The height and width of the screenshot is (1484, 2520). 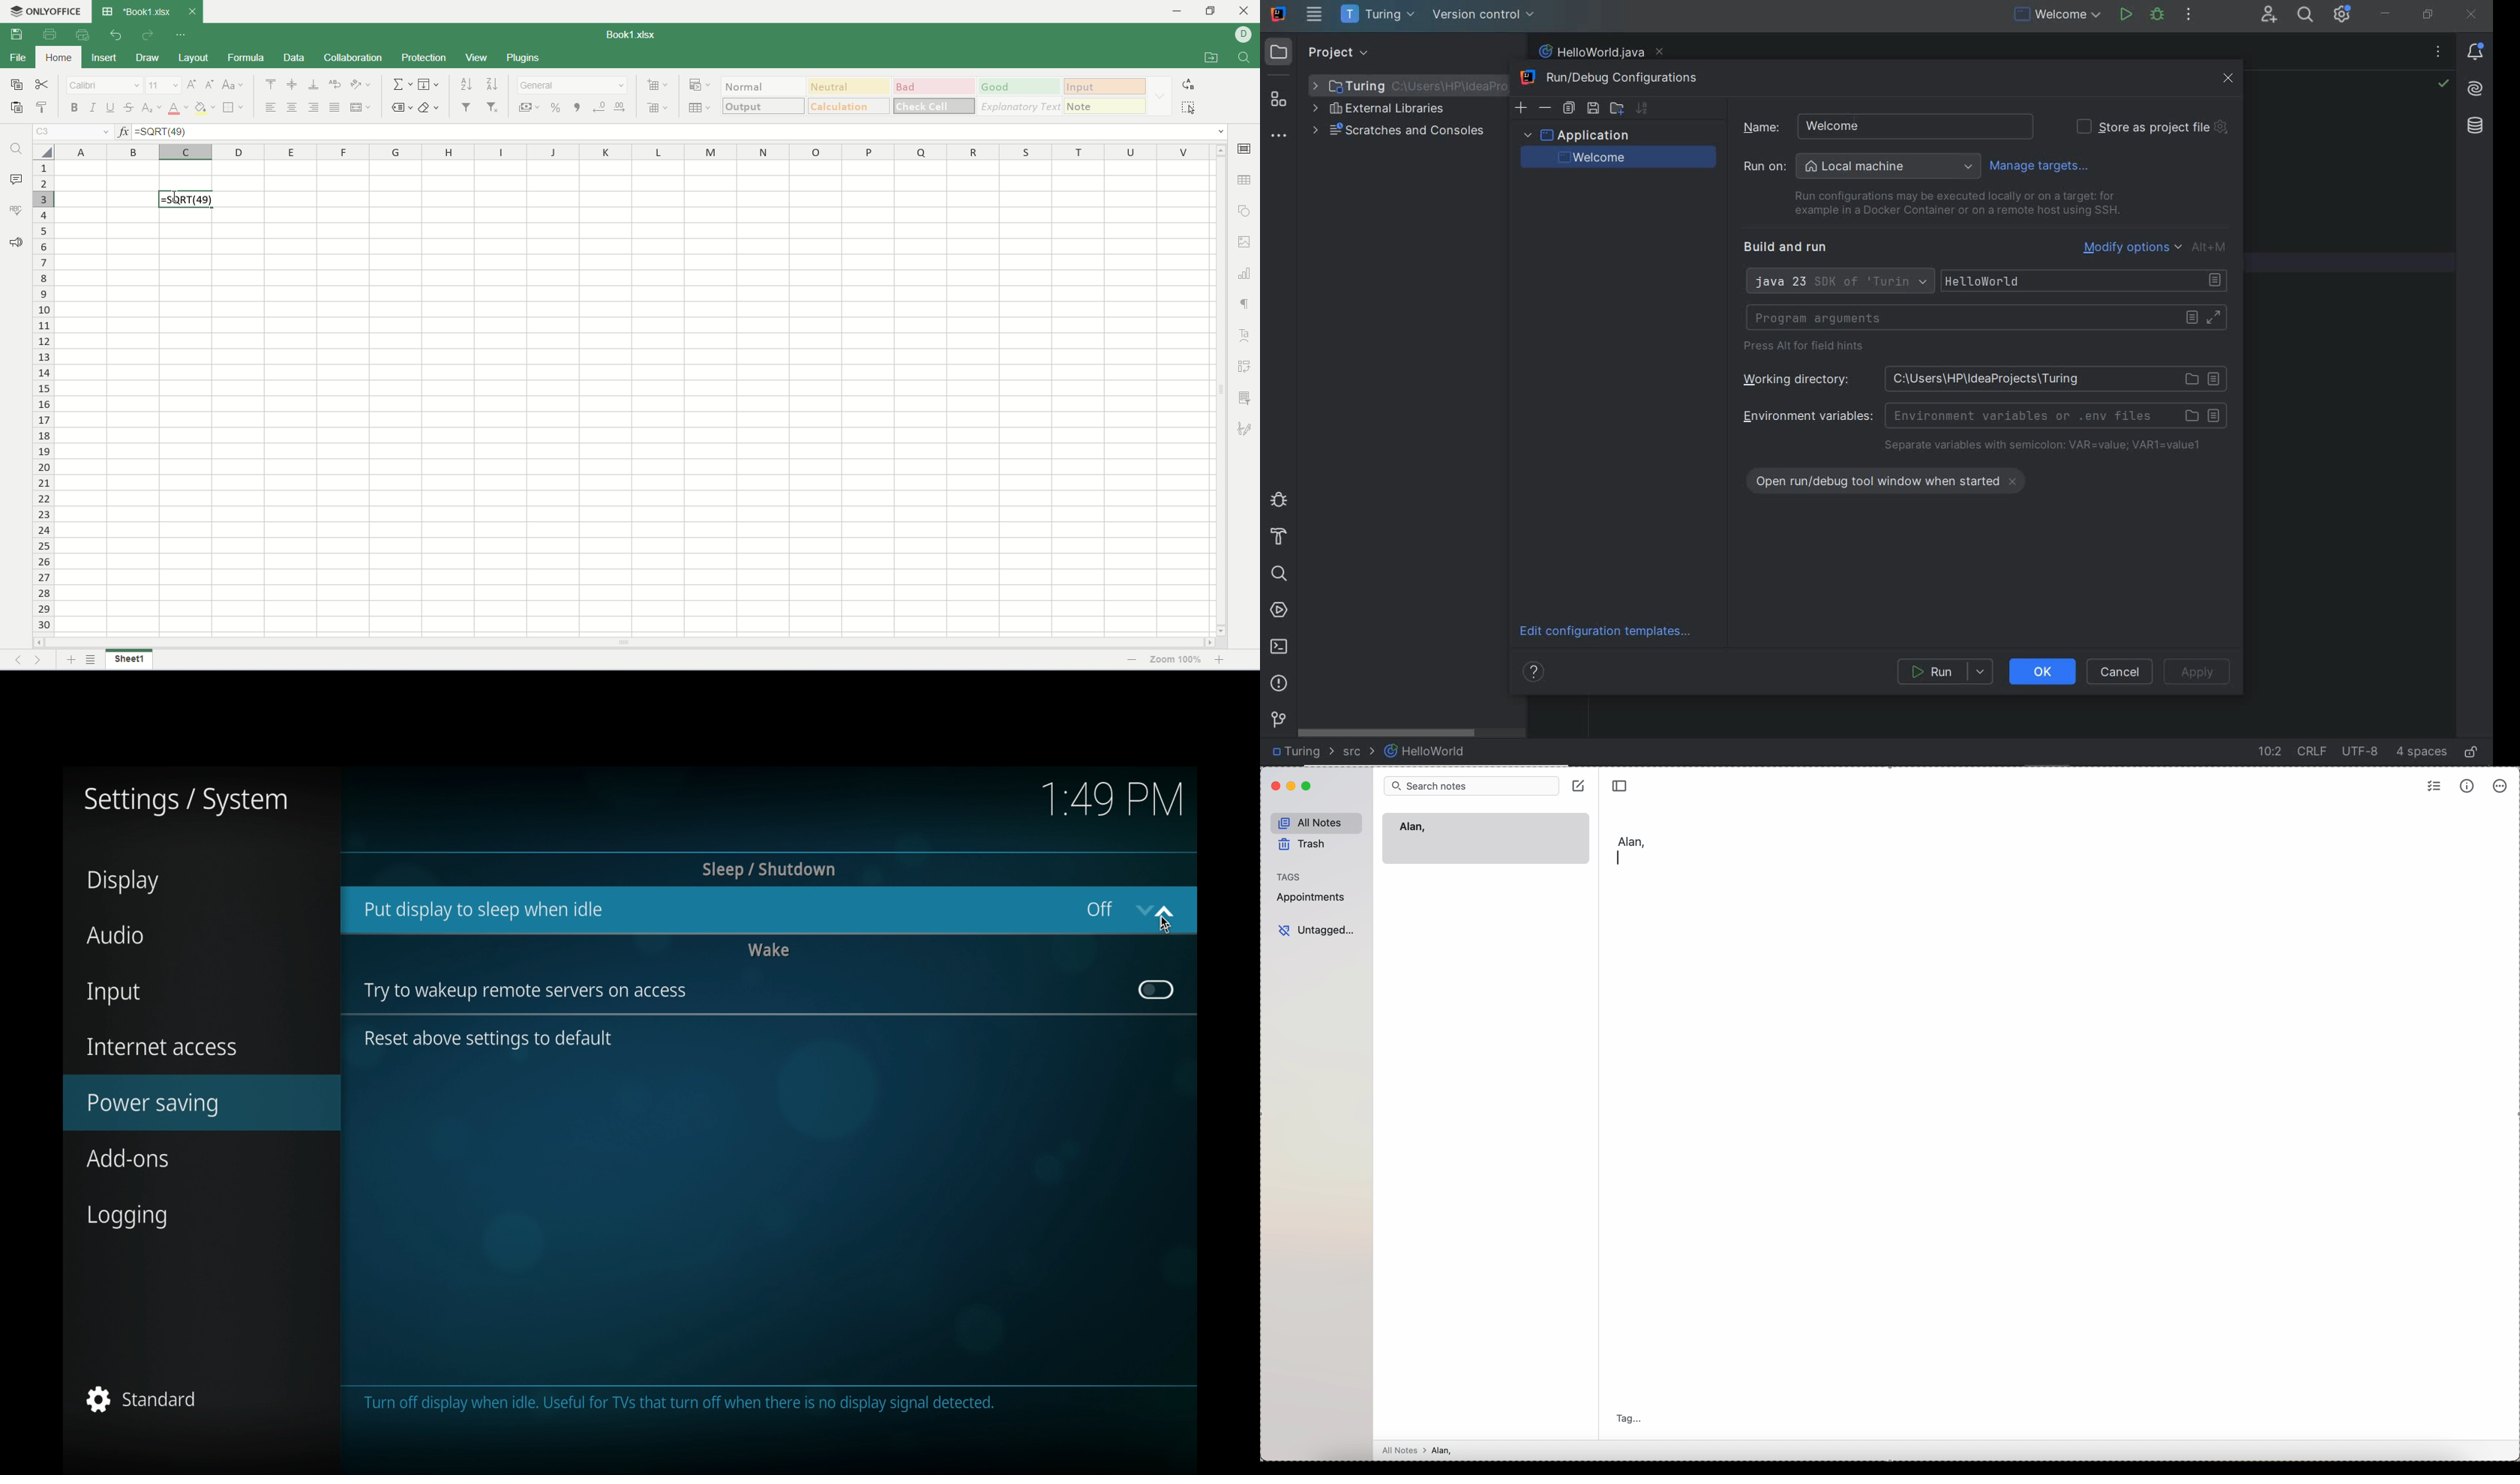 I want to click on border, so click(x=234, y=108).